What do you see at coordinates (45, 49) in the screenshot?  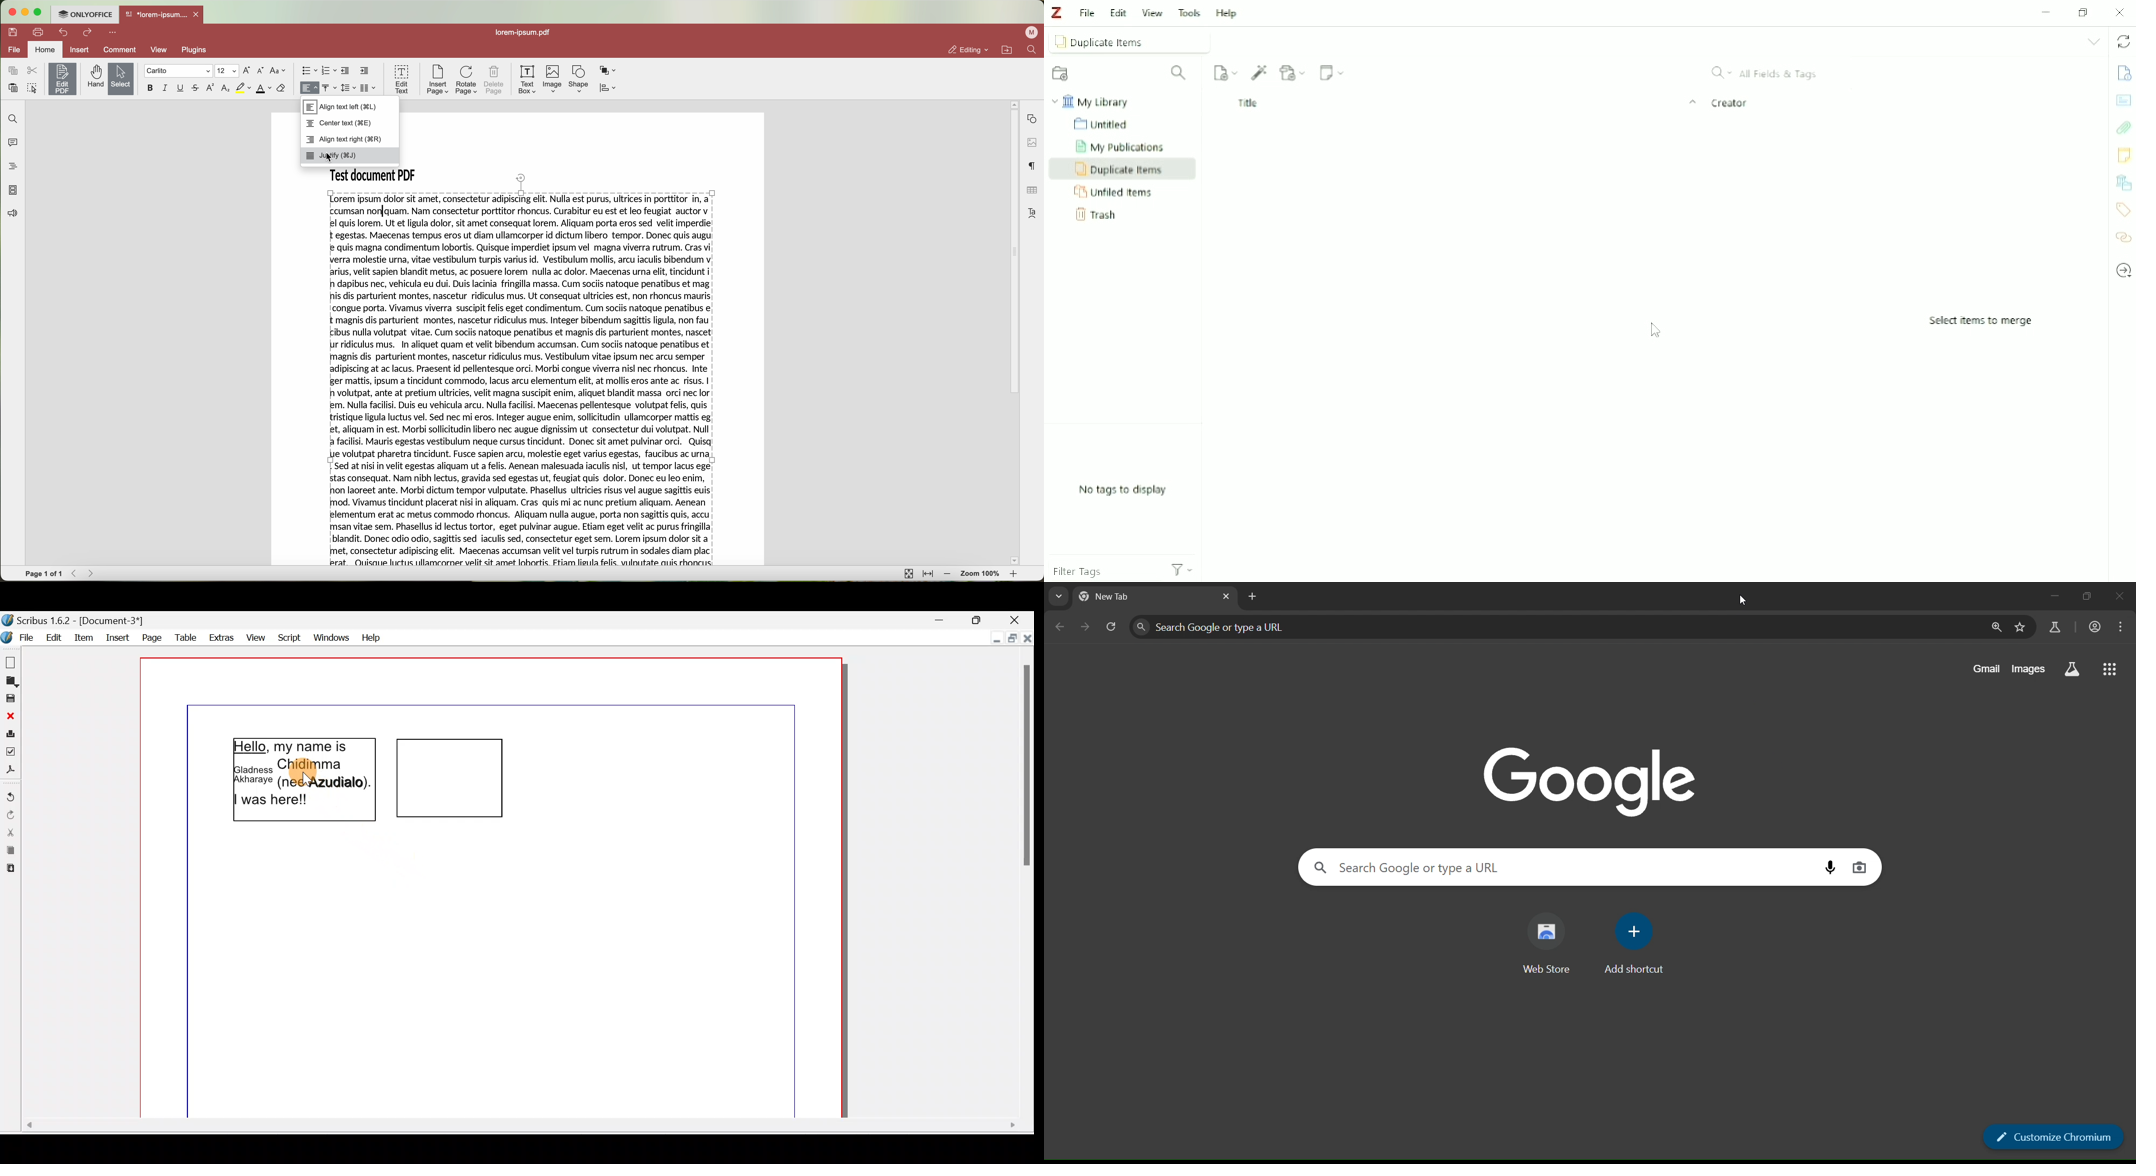 I see `home` at bounding box center [45, 49].